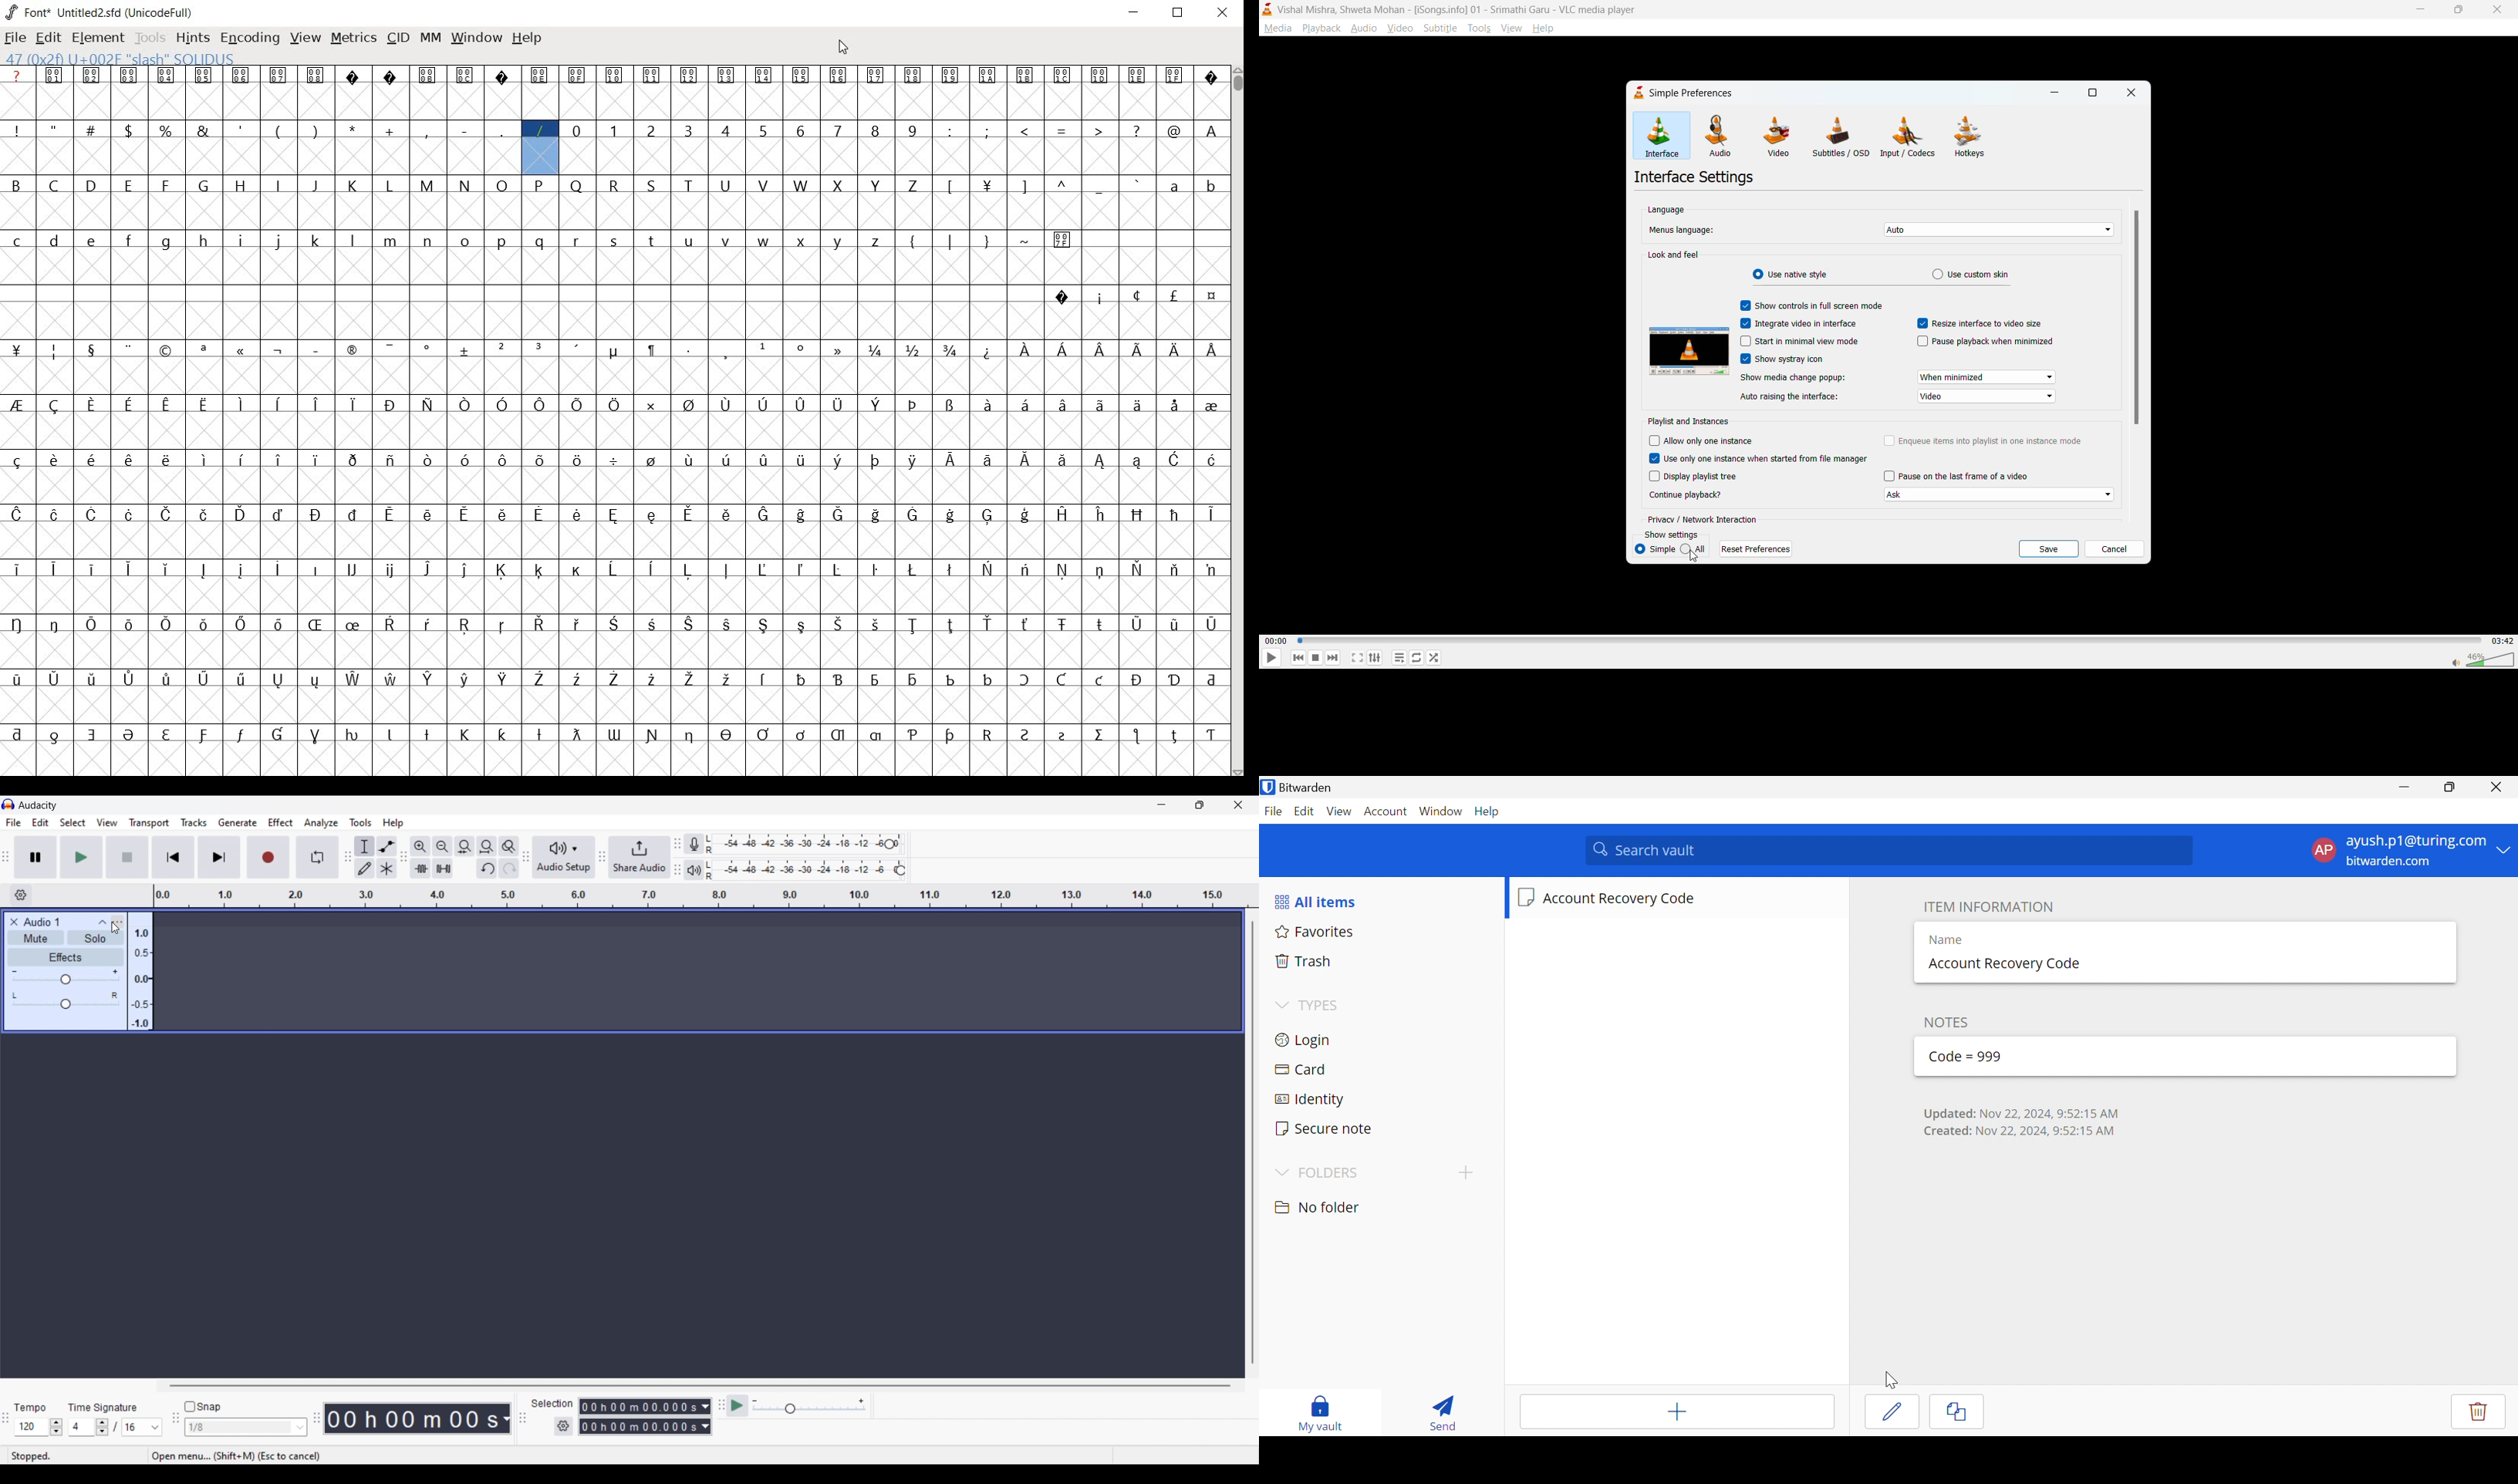 Image resolution: width=2520 pixels, height=1484 pixels. I want to click on glyph, so click(464, 570).